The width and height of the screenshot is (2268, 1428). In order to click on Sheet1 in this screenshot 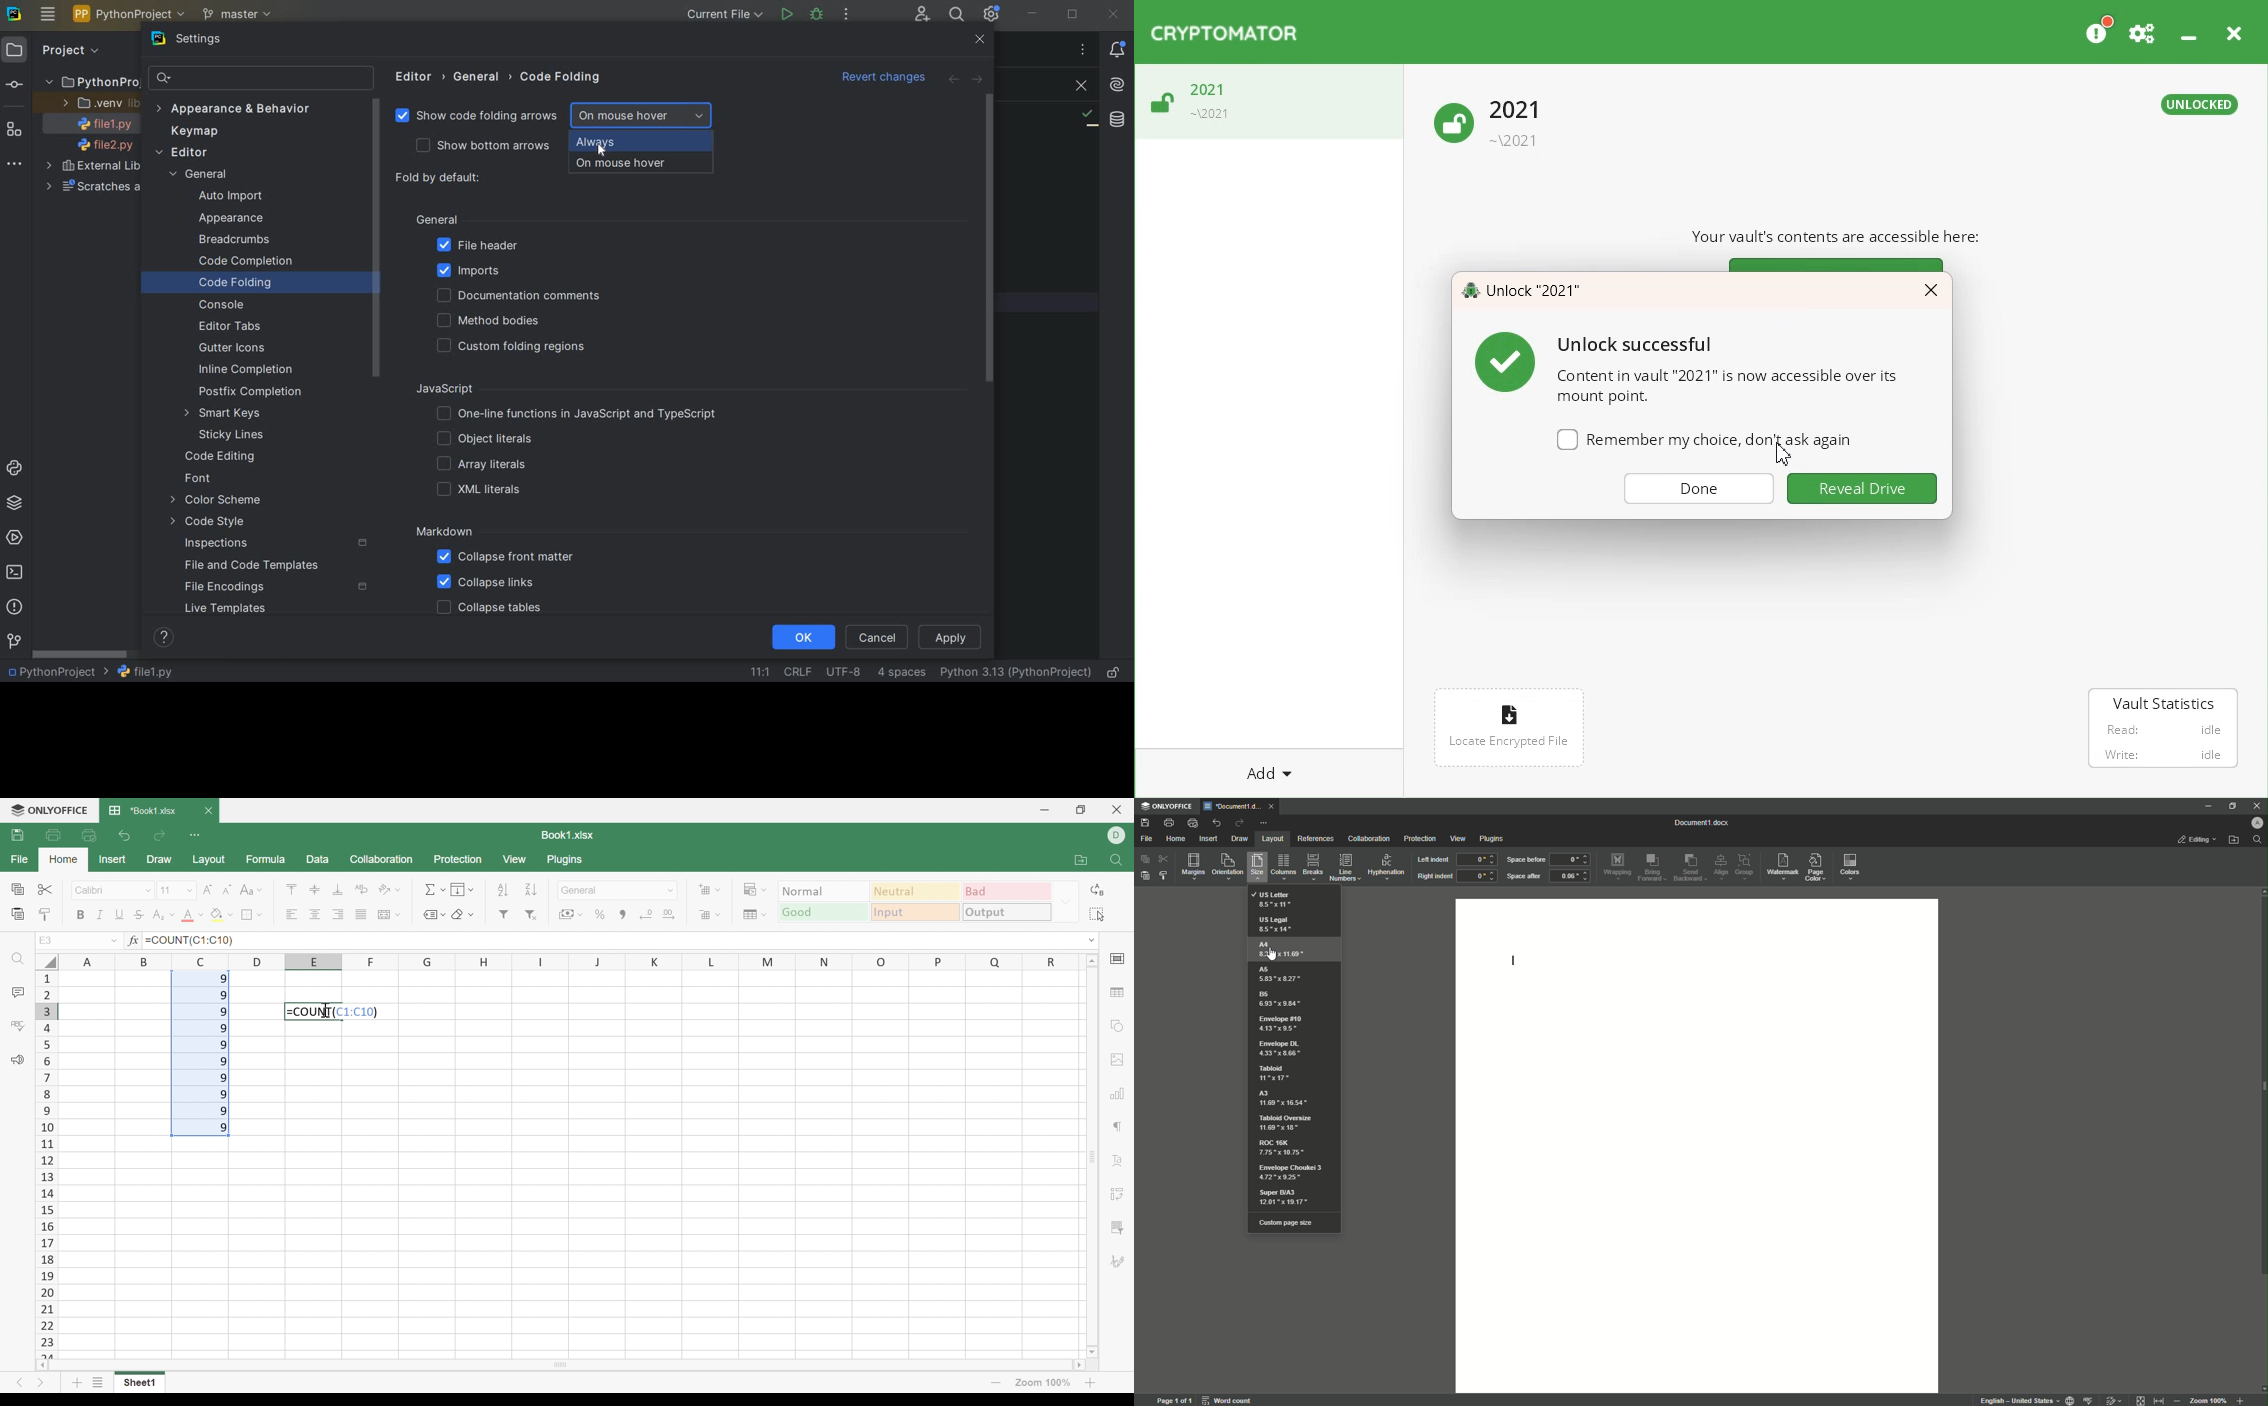, I will do `click(144, 1384)`.